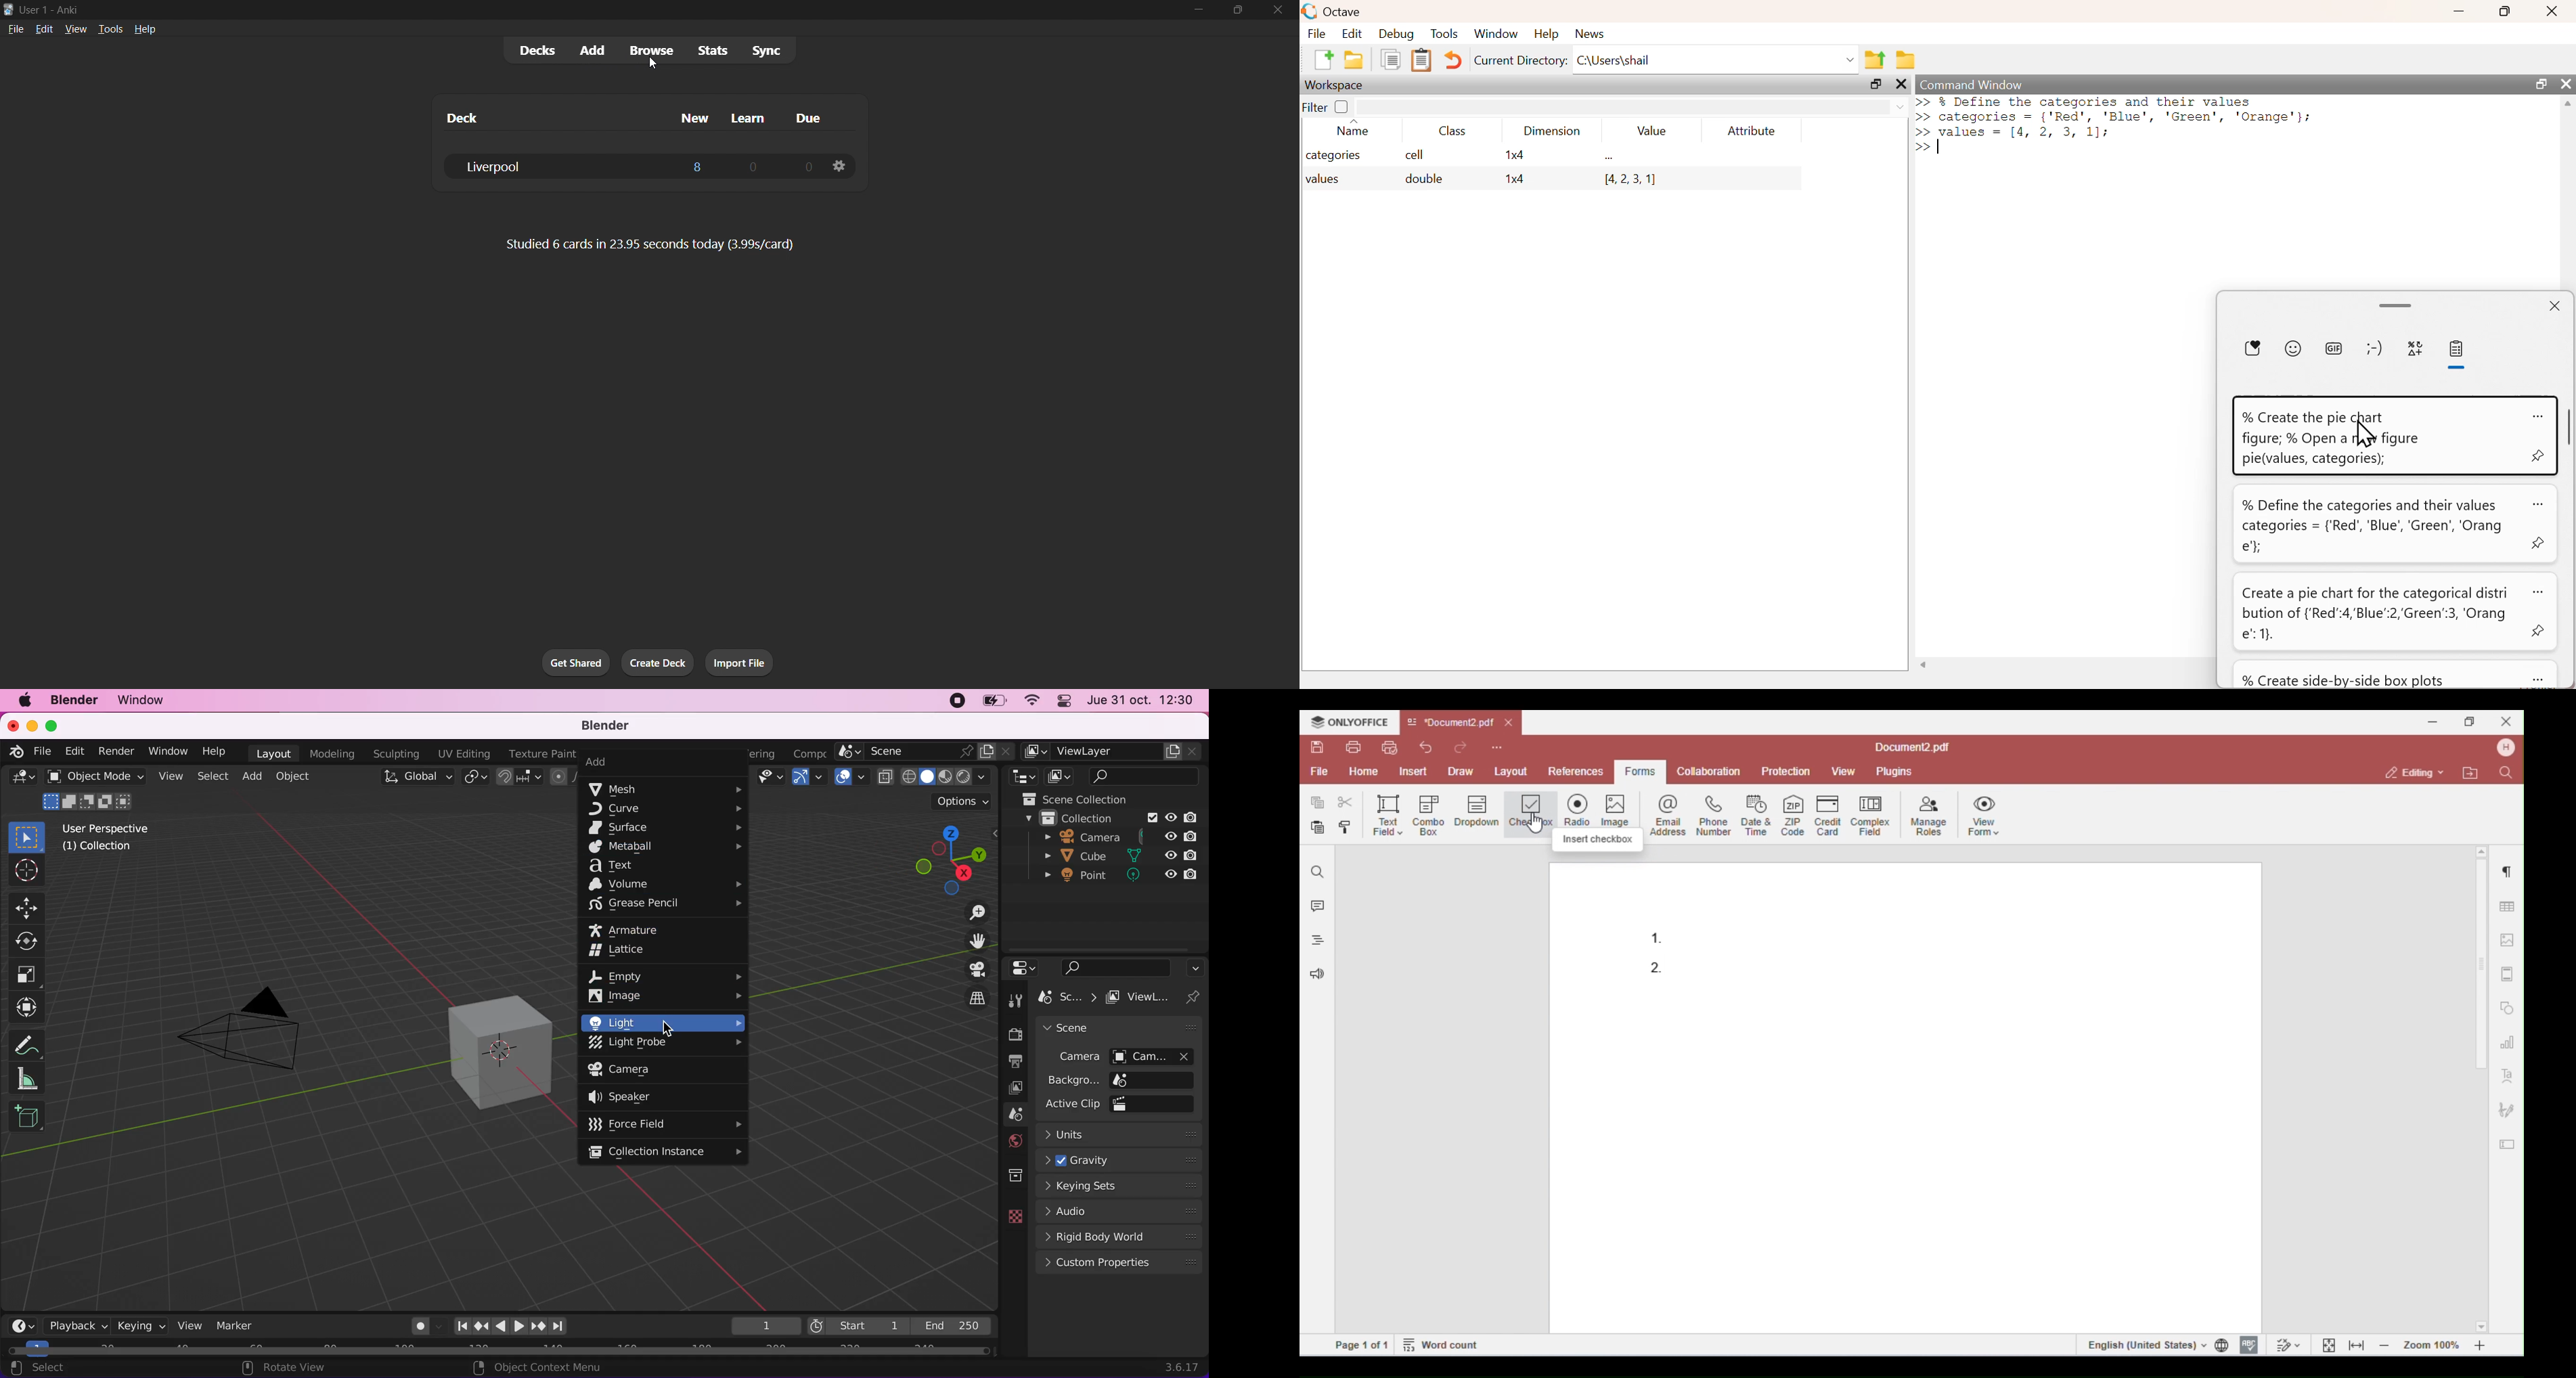 The image size is (2576, 1400). Describe the element at coordinates (1496, 34) in the screenshot. I see `Window` at that location.